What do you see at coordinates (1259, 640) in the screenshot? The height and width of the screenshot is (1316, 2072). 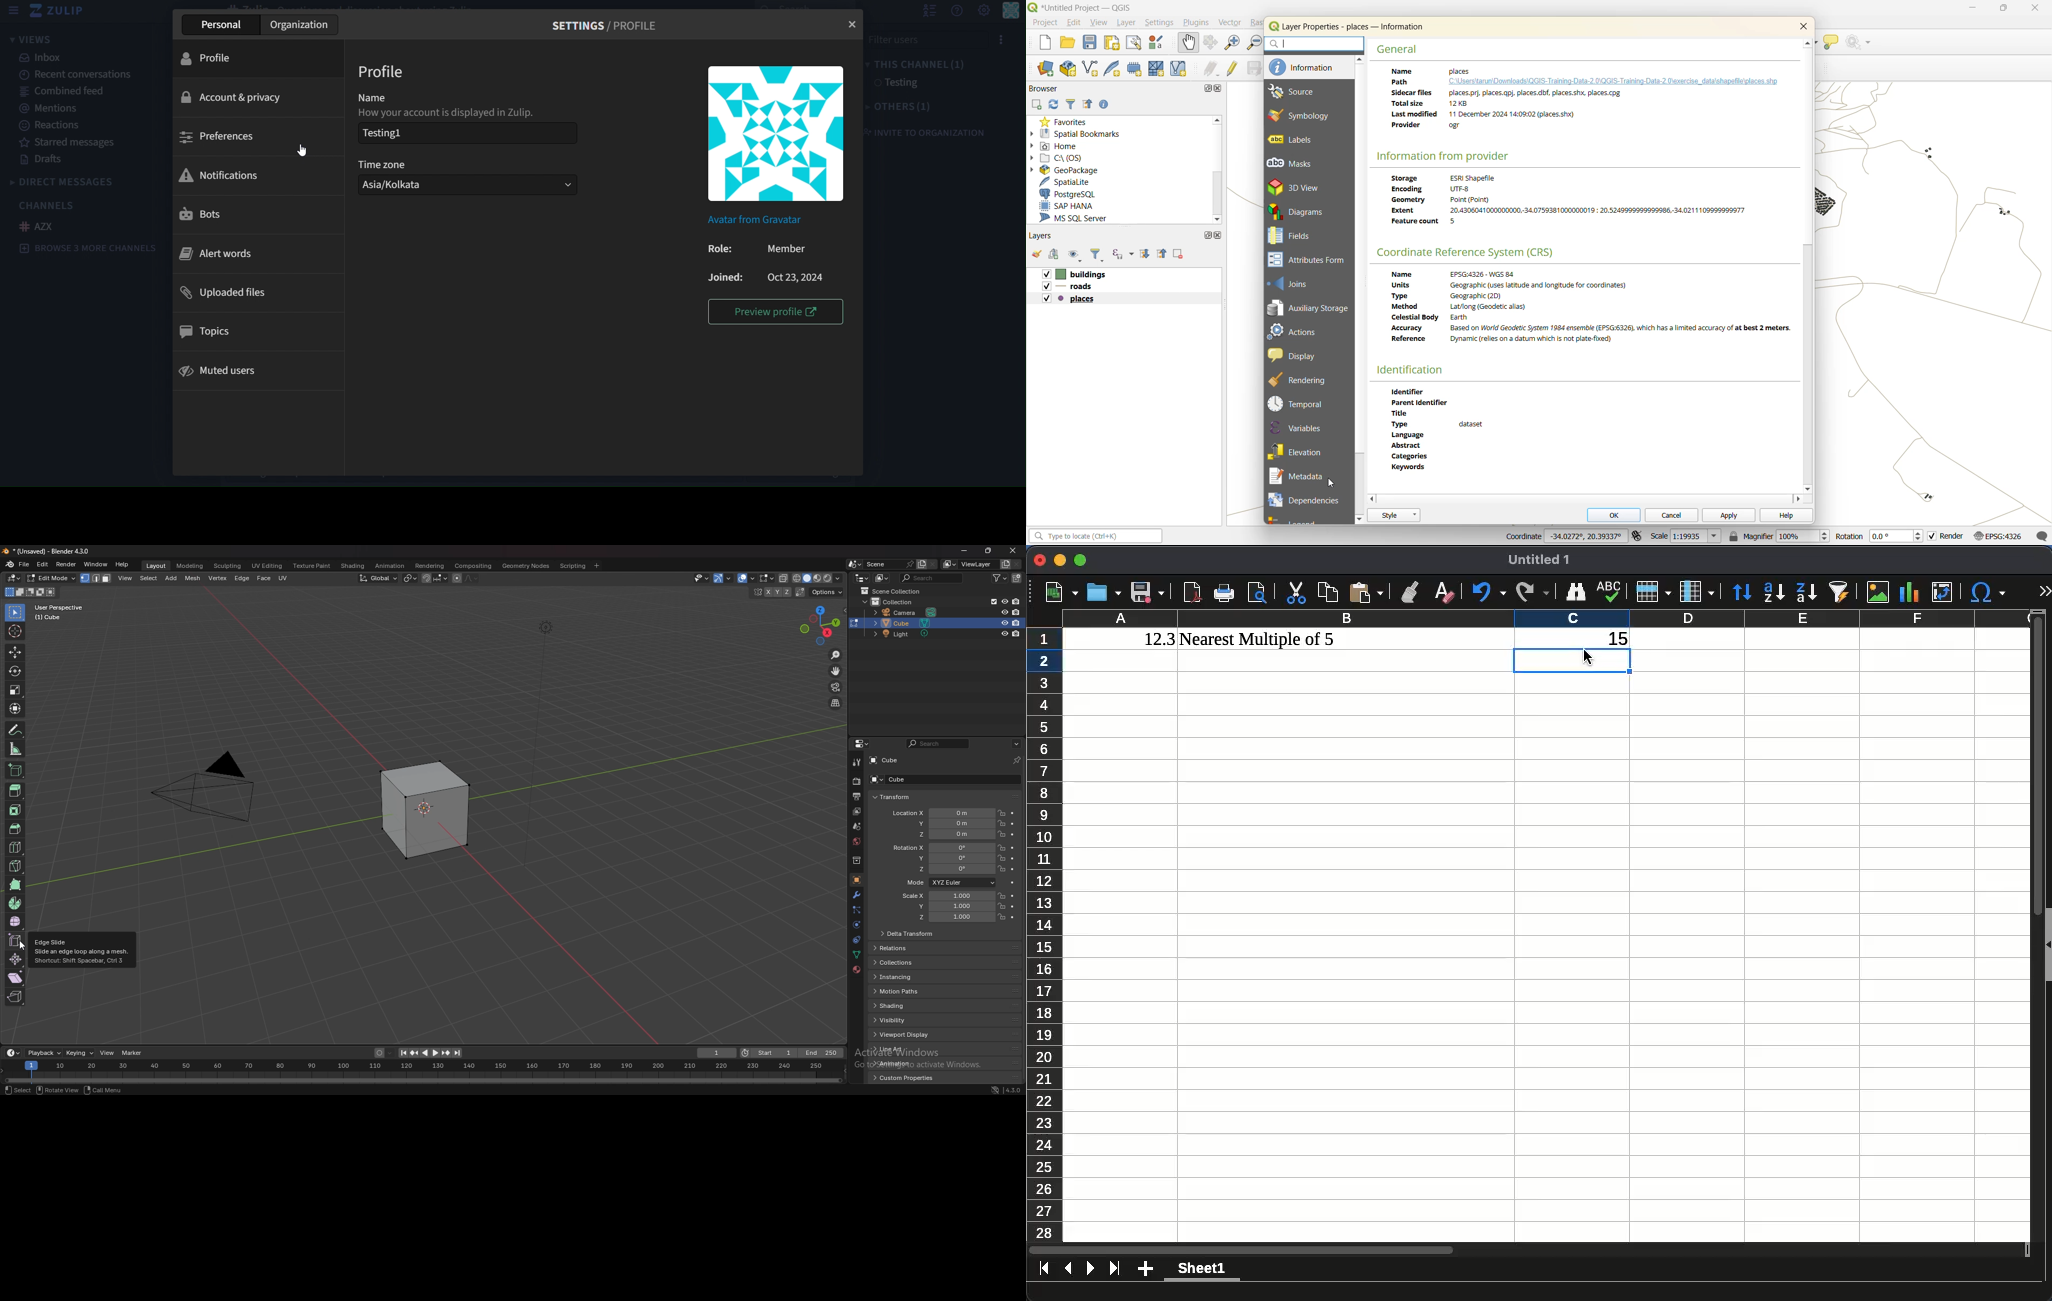 I see `nearest multiple of 5` at bounding box center [1259, 640].